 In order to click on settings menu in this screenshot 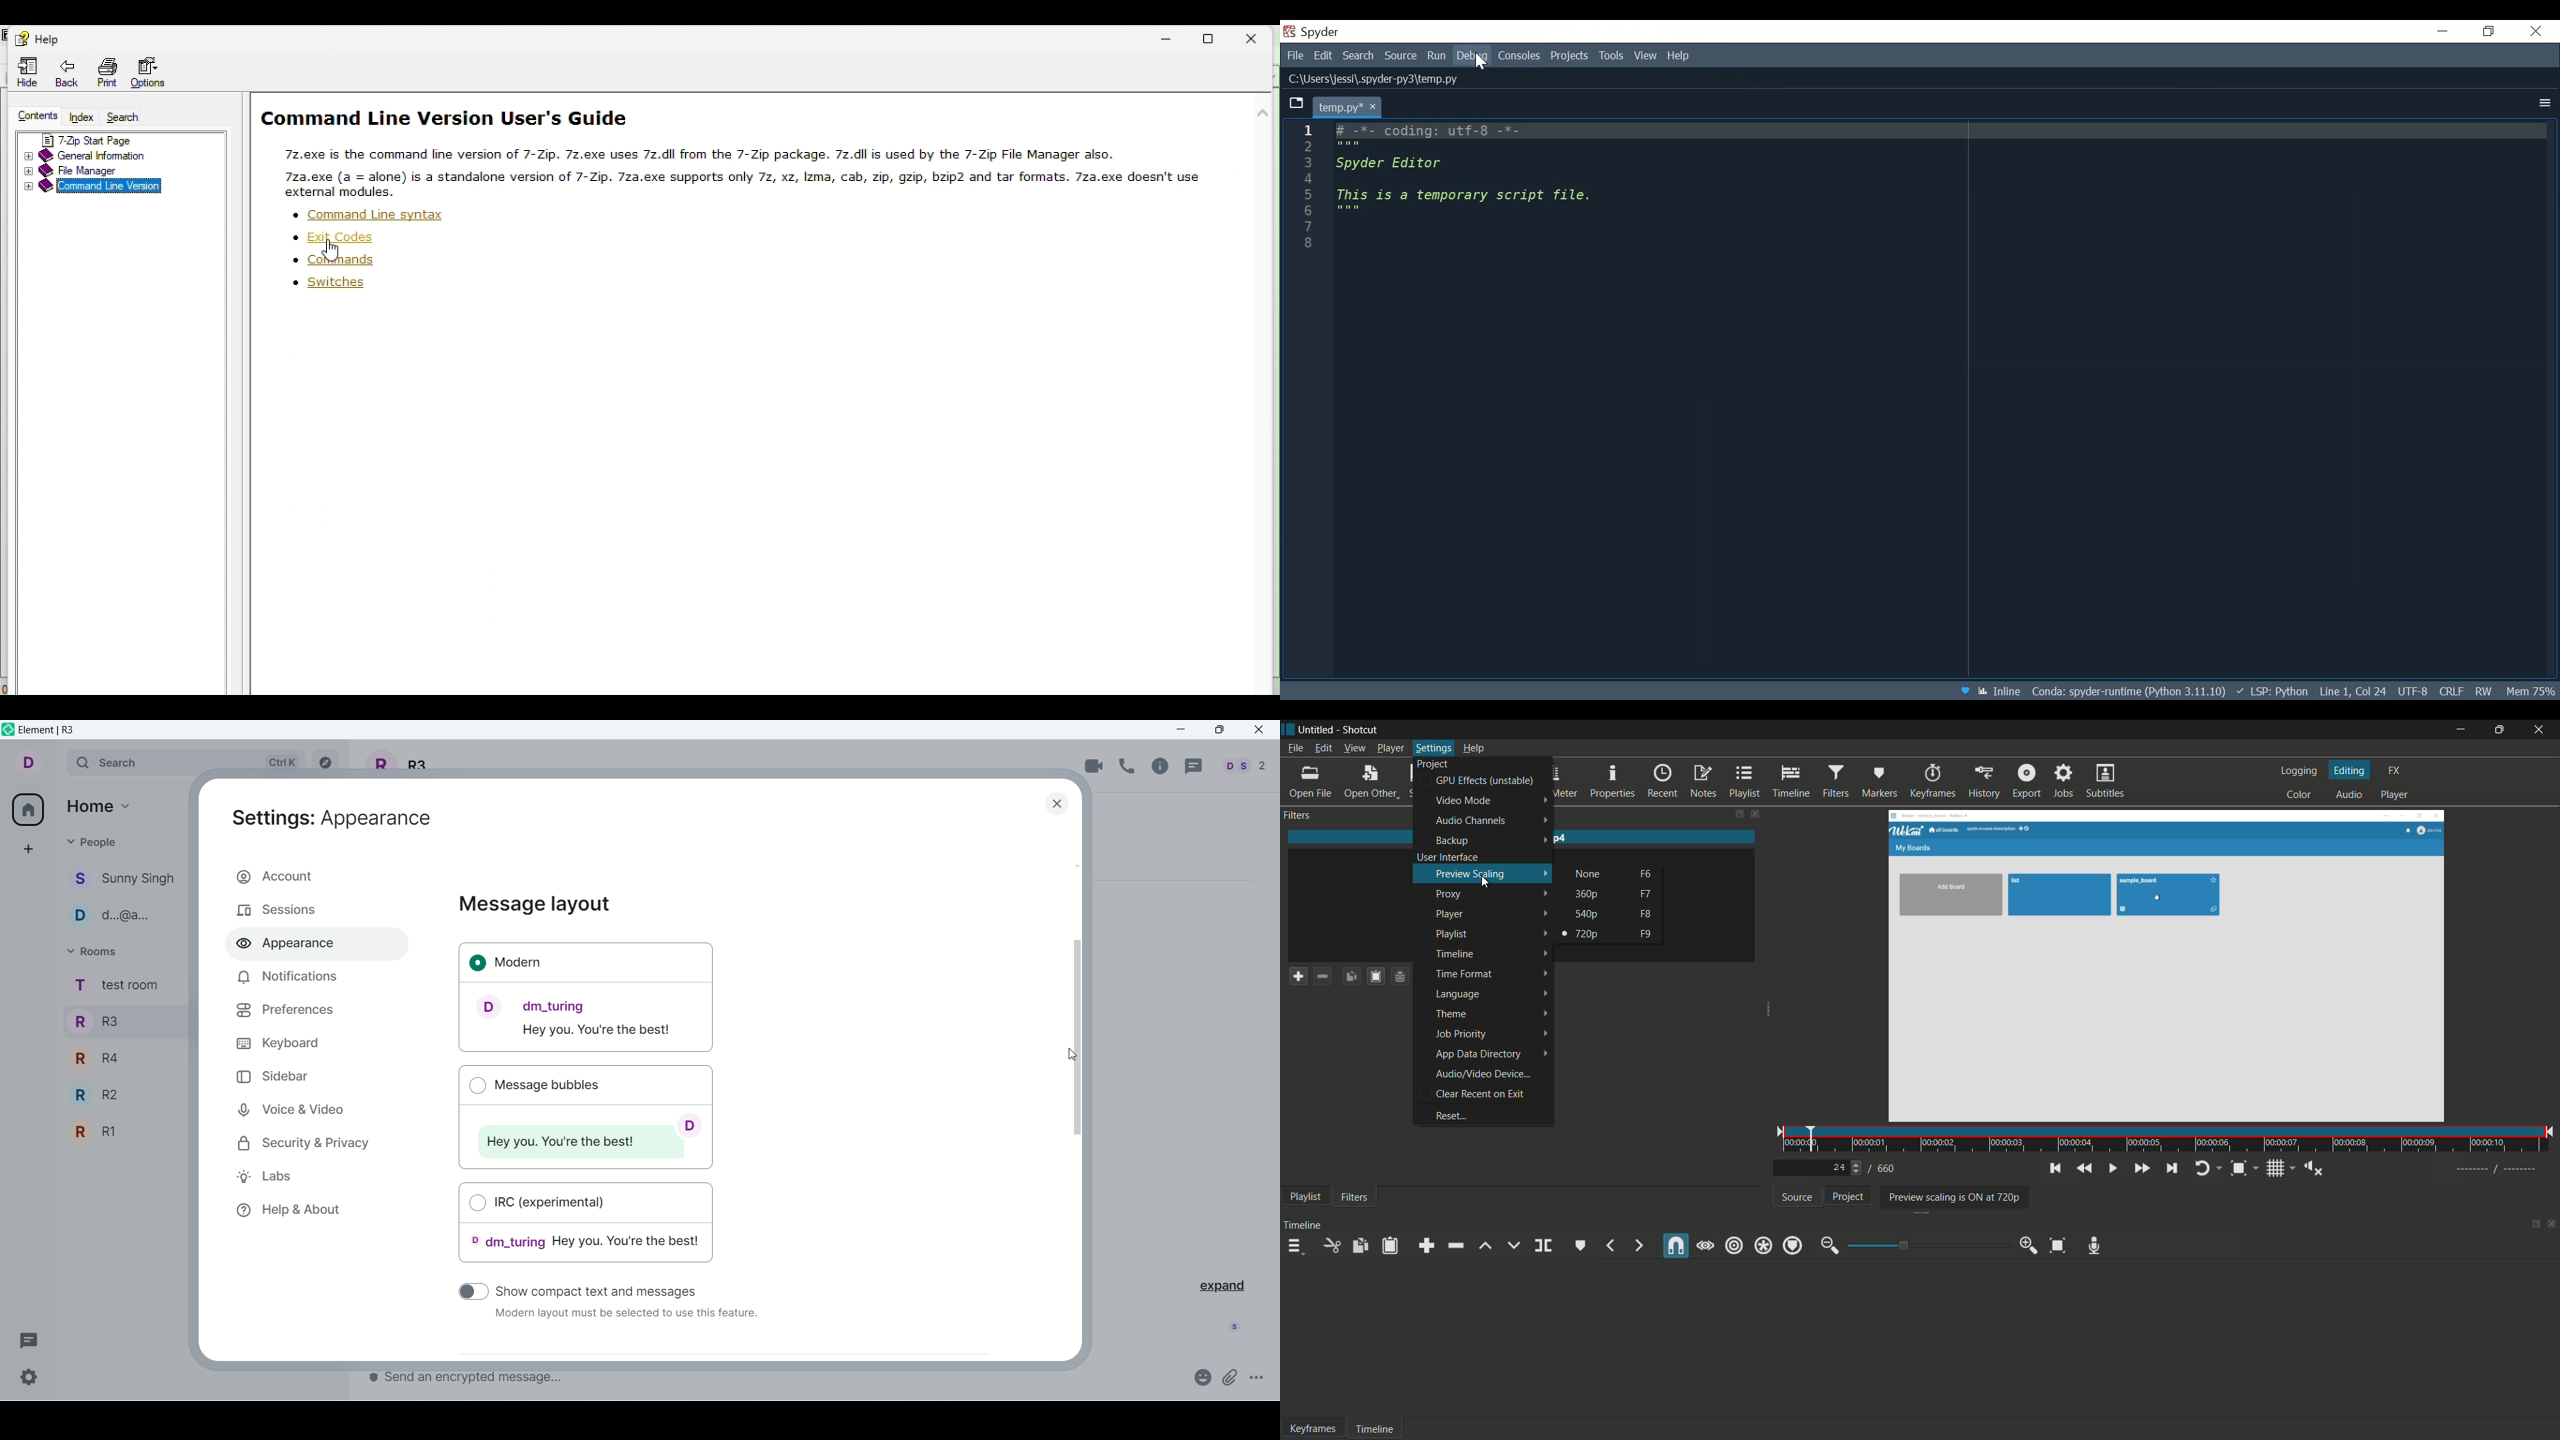, I will do `click(1433, 748)`.